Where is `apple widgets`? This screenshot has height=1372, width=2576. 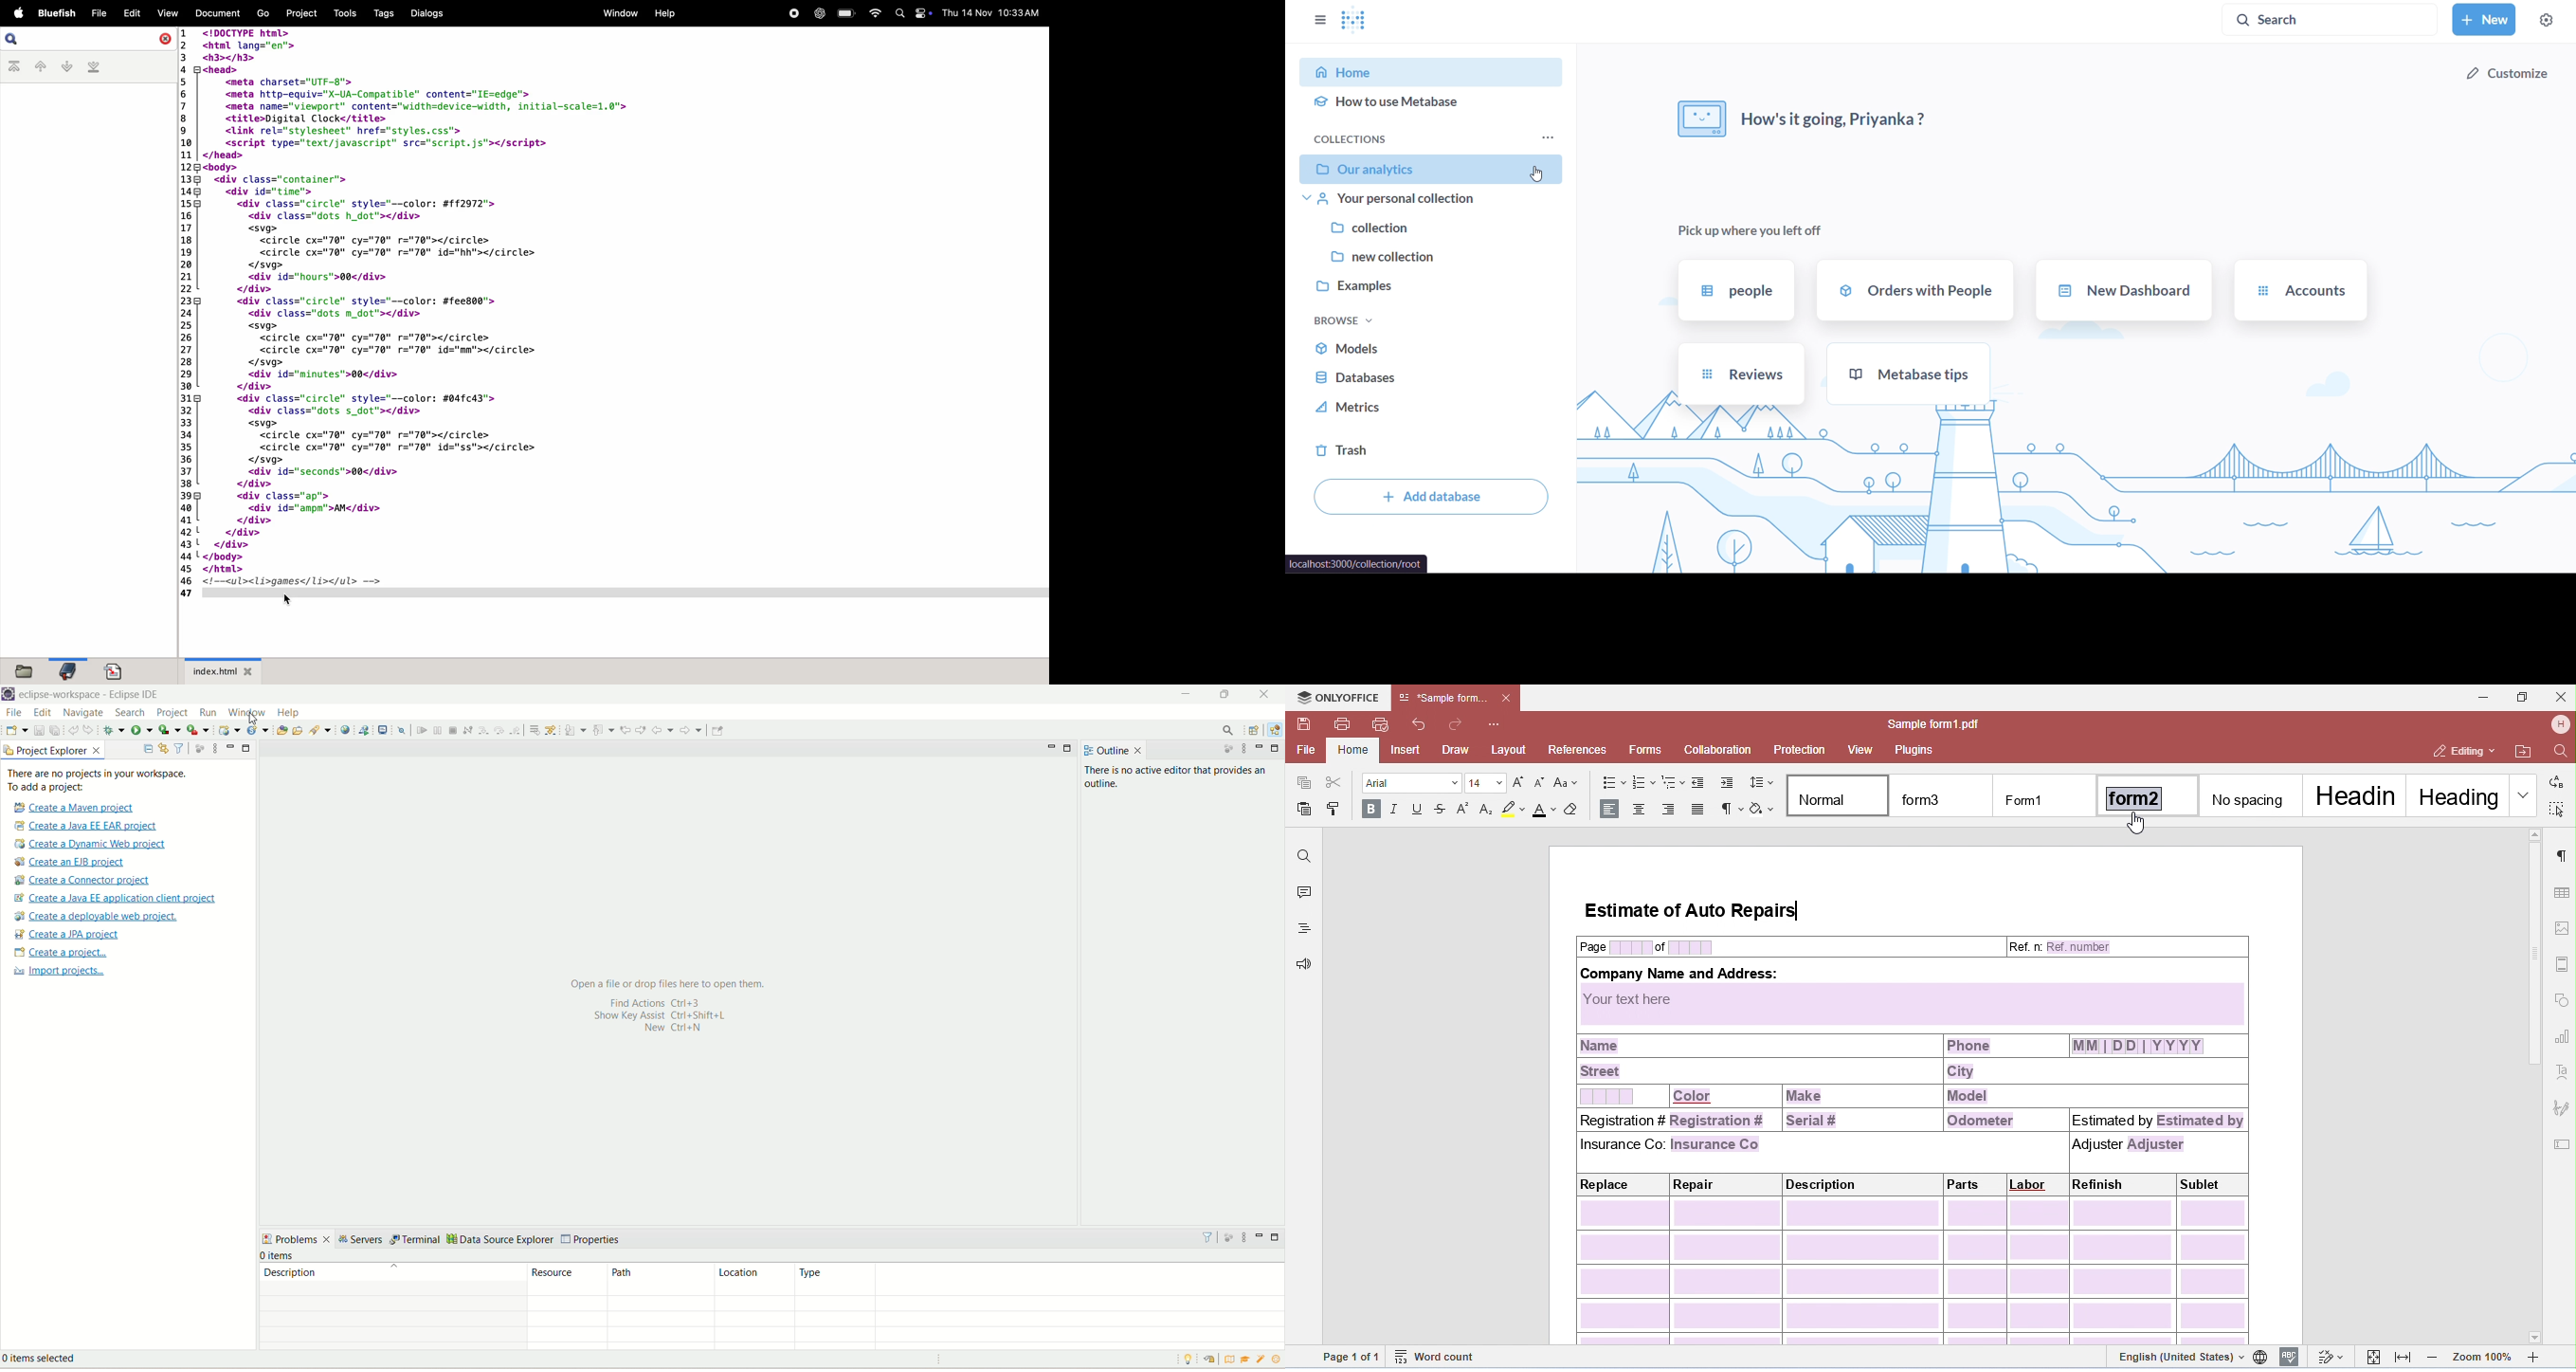
apple widgets is located at coordinates (913, 13).